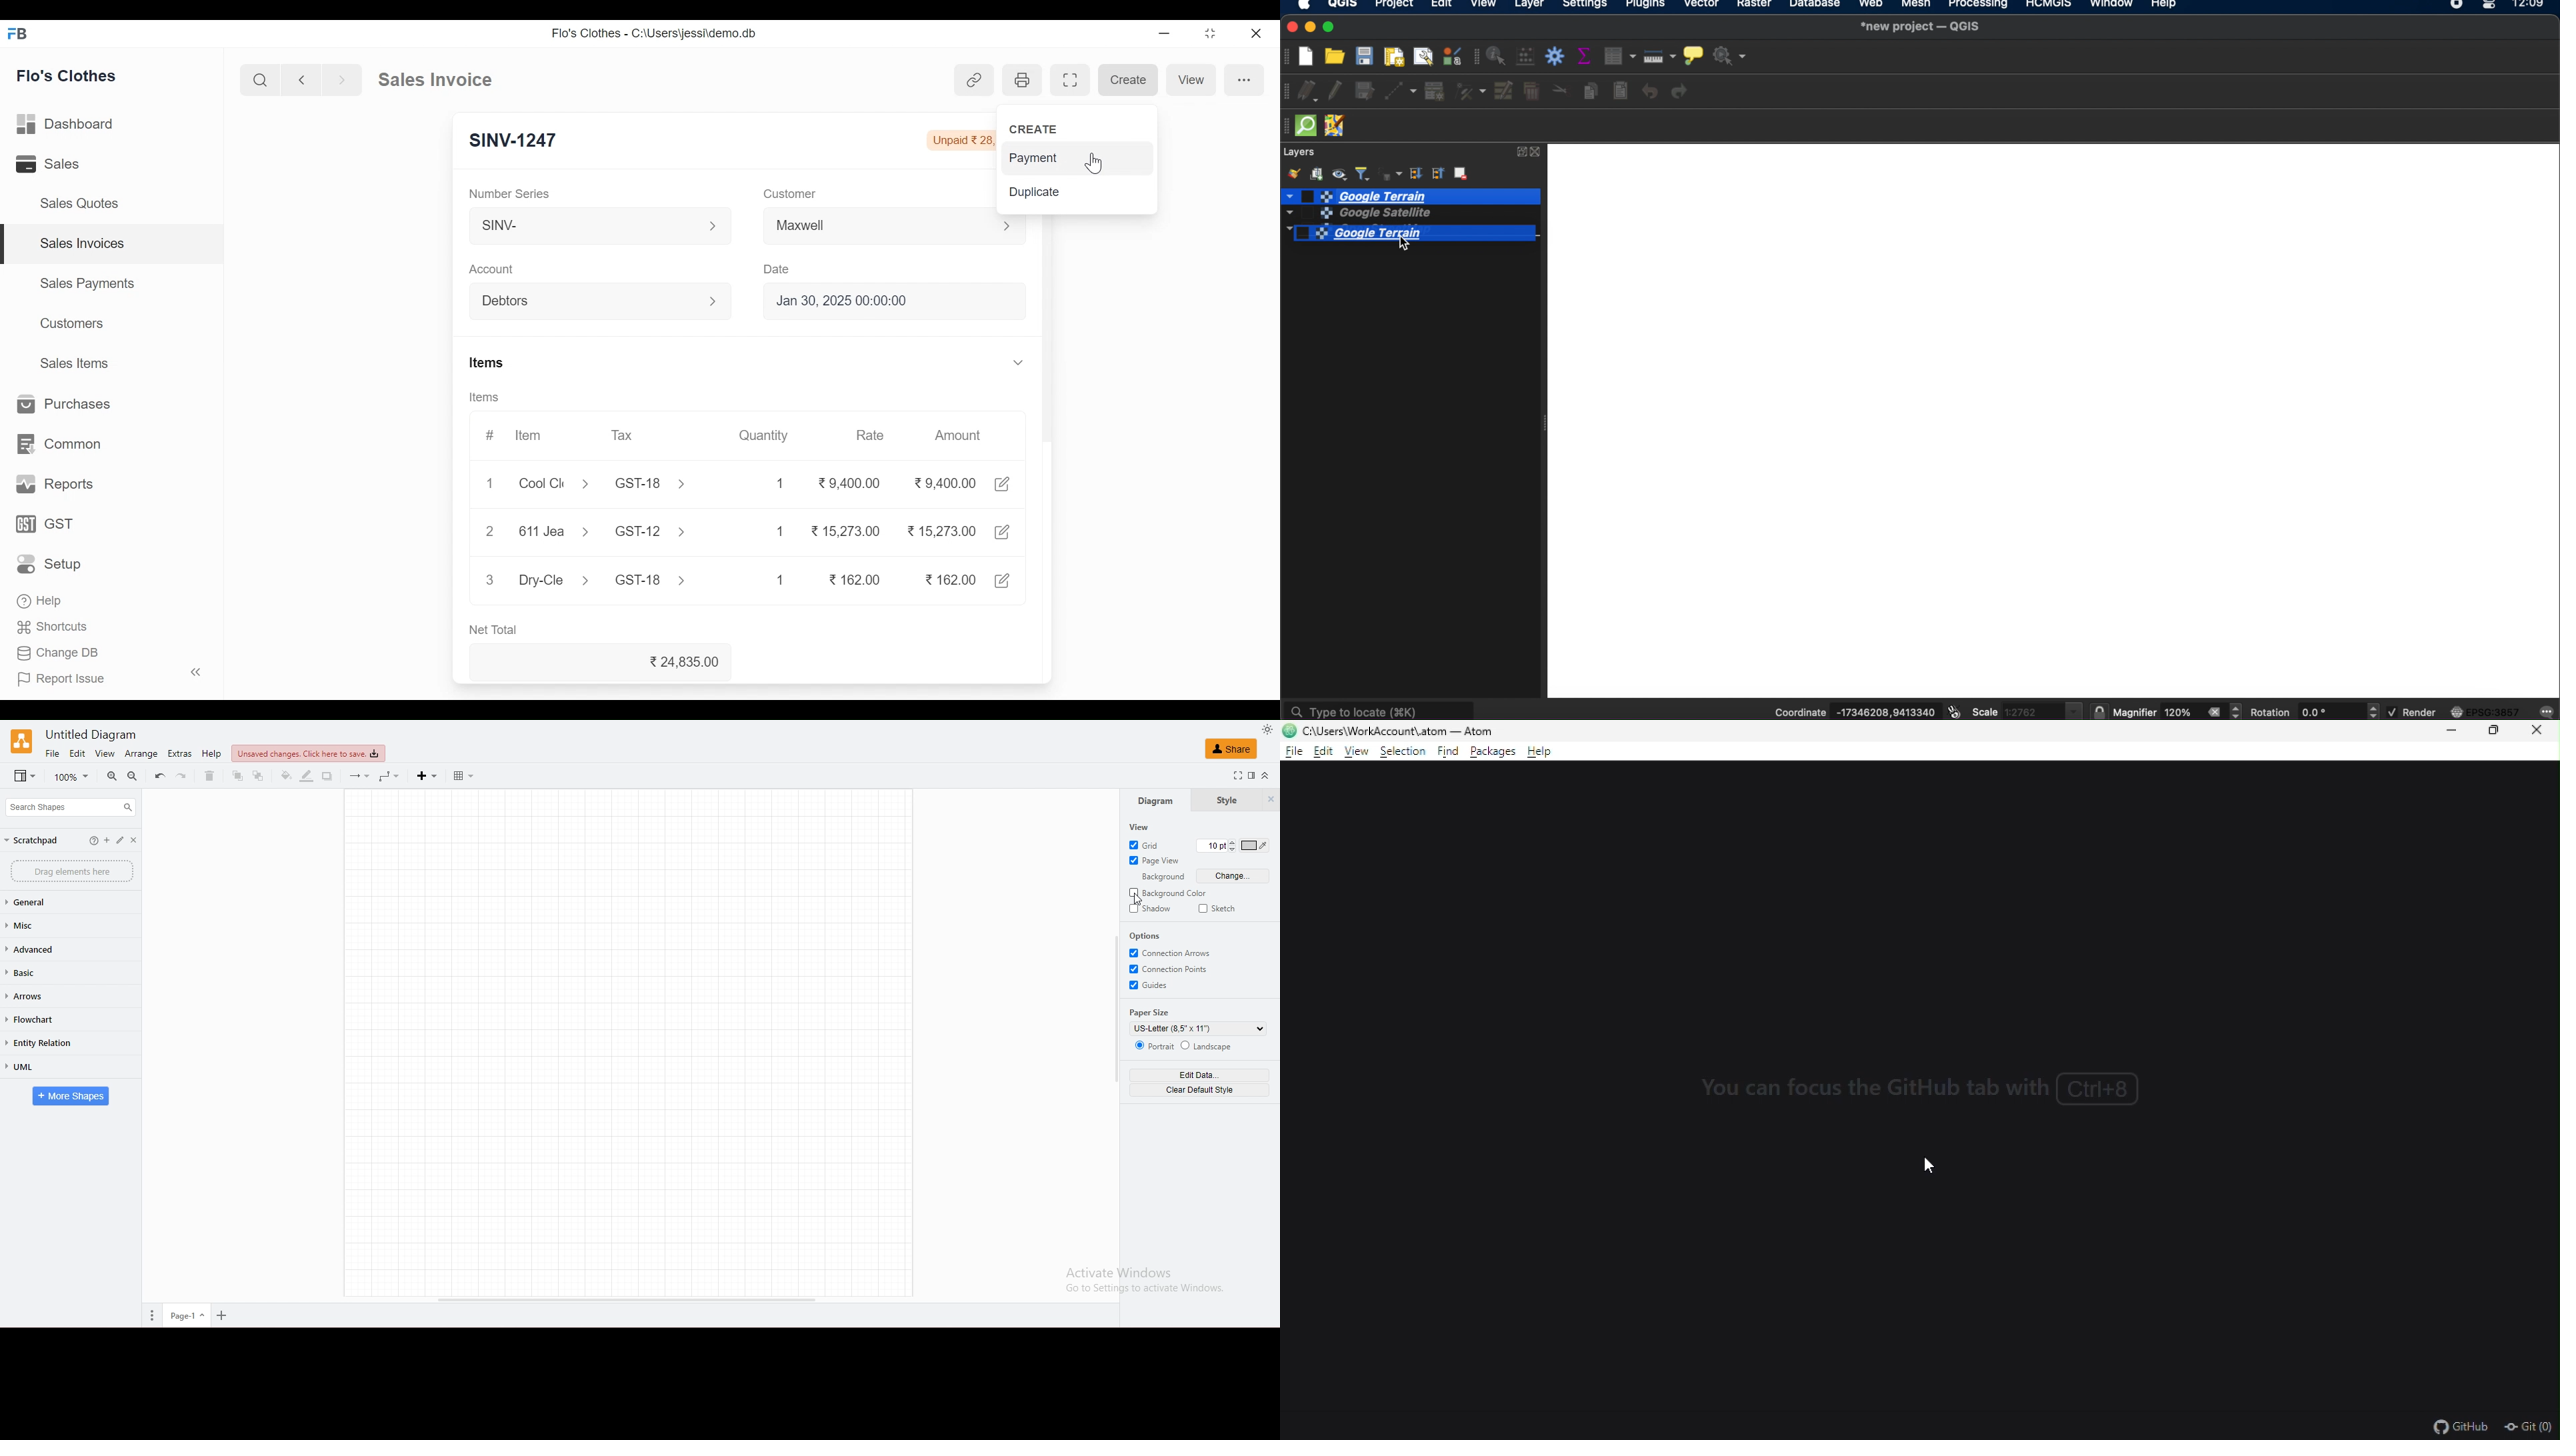 The image size is (2576, 1456). Describe the element at coordinates (656, 33) in the screenshot. I see `Flo's Clothes - C:\Users\jessi\demo.db` at that location.